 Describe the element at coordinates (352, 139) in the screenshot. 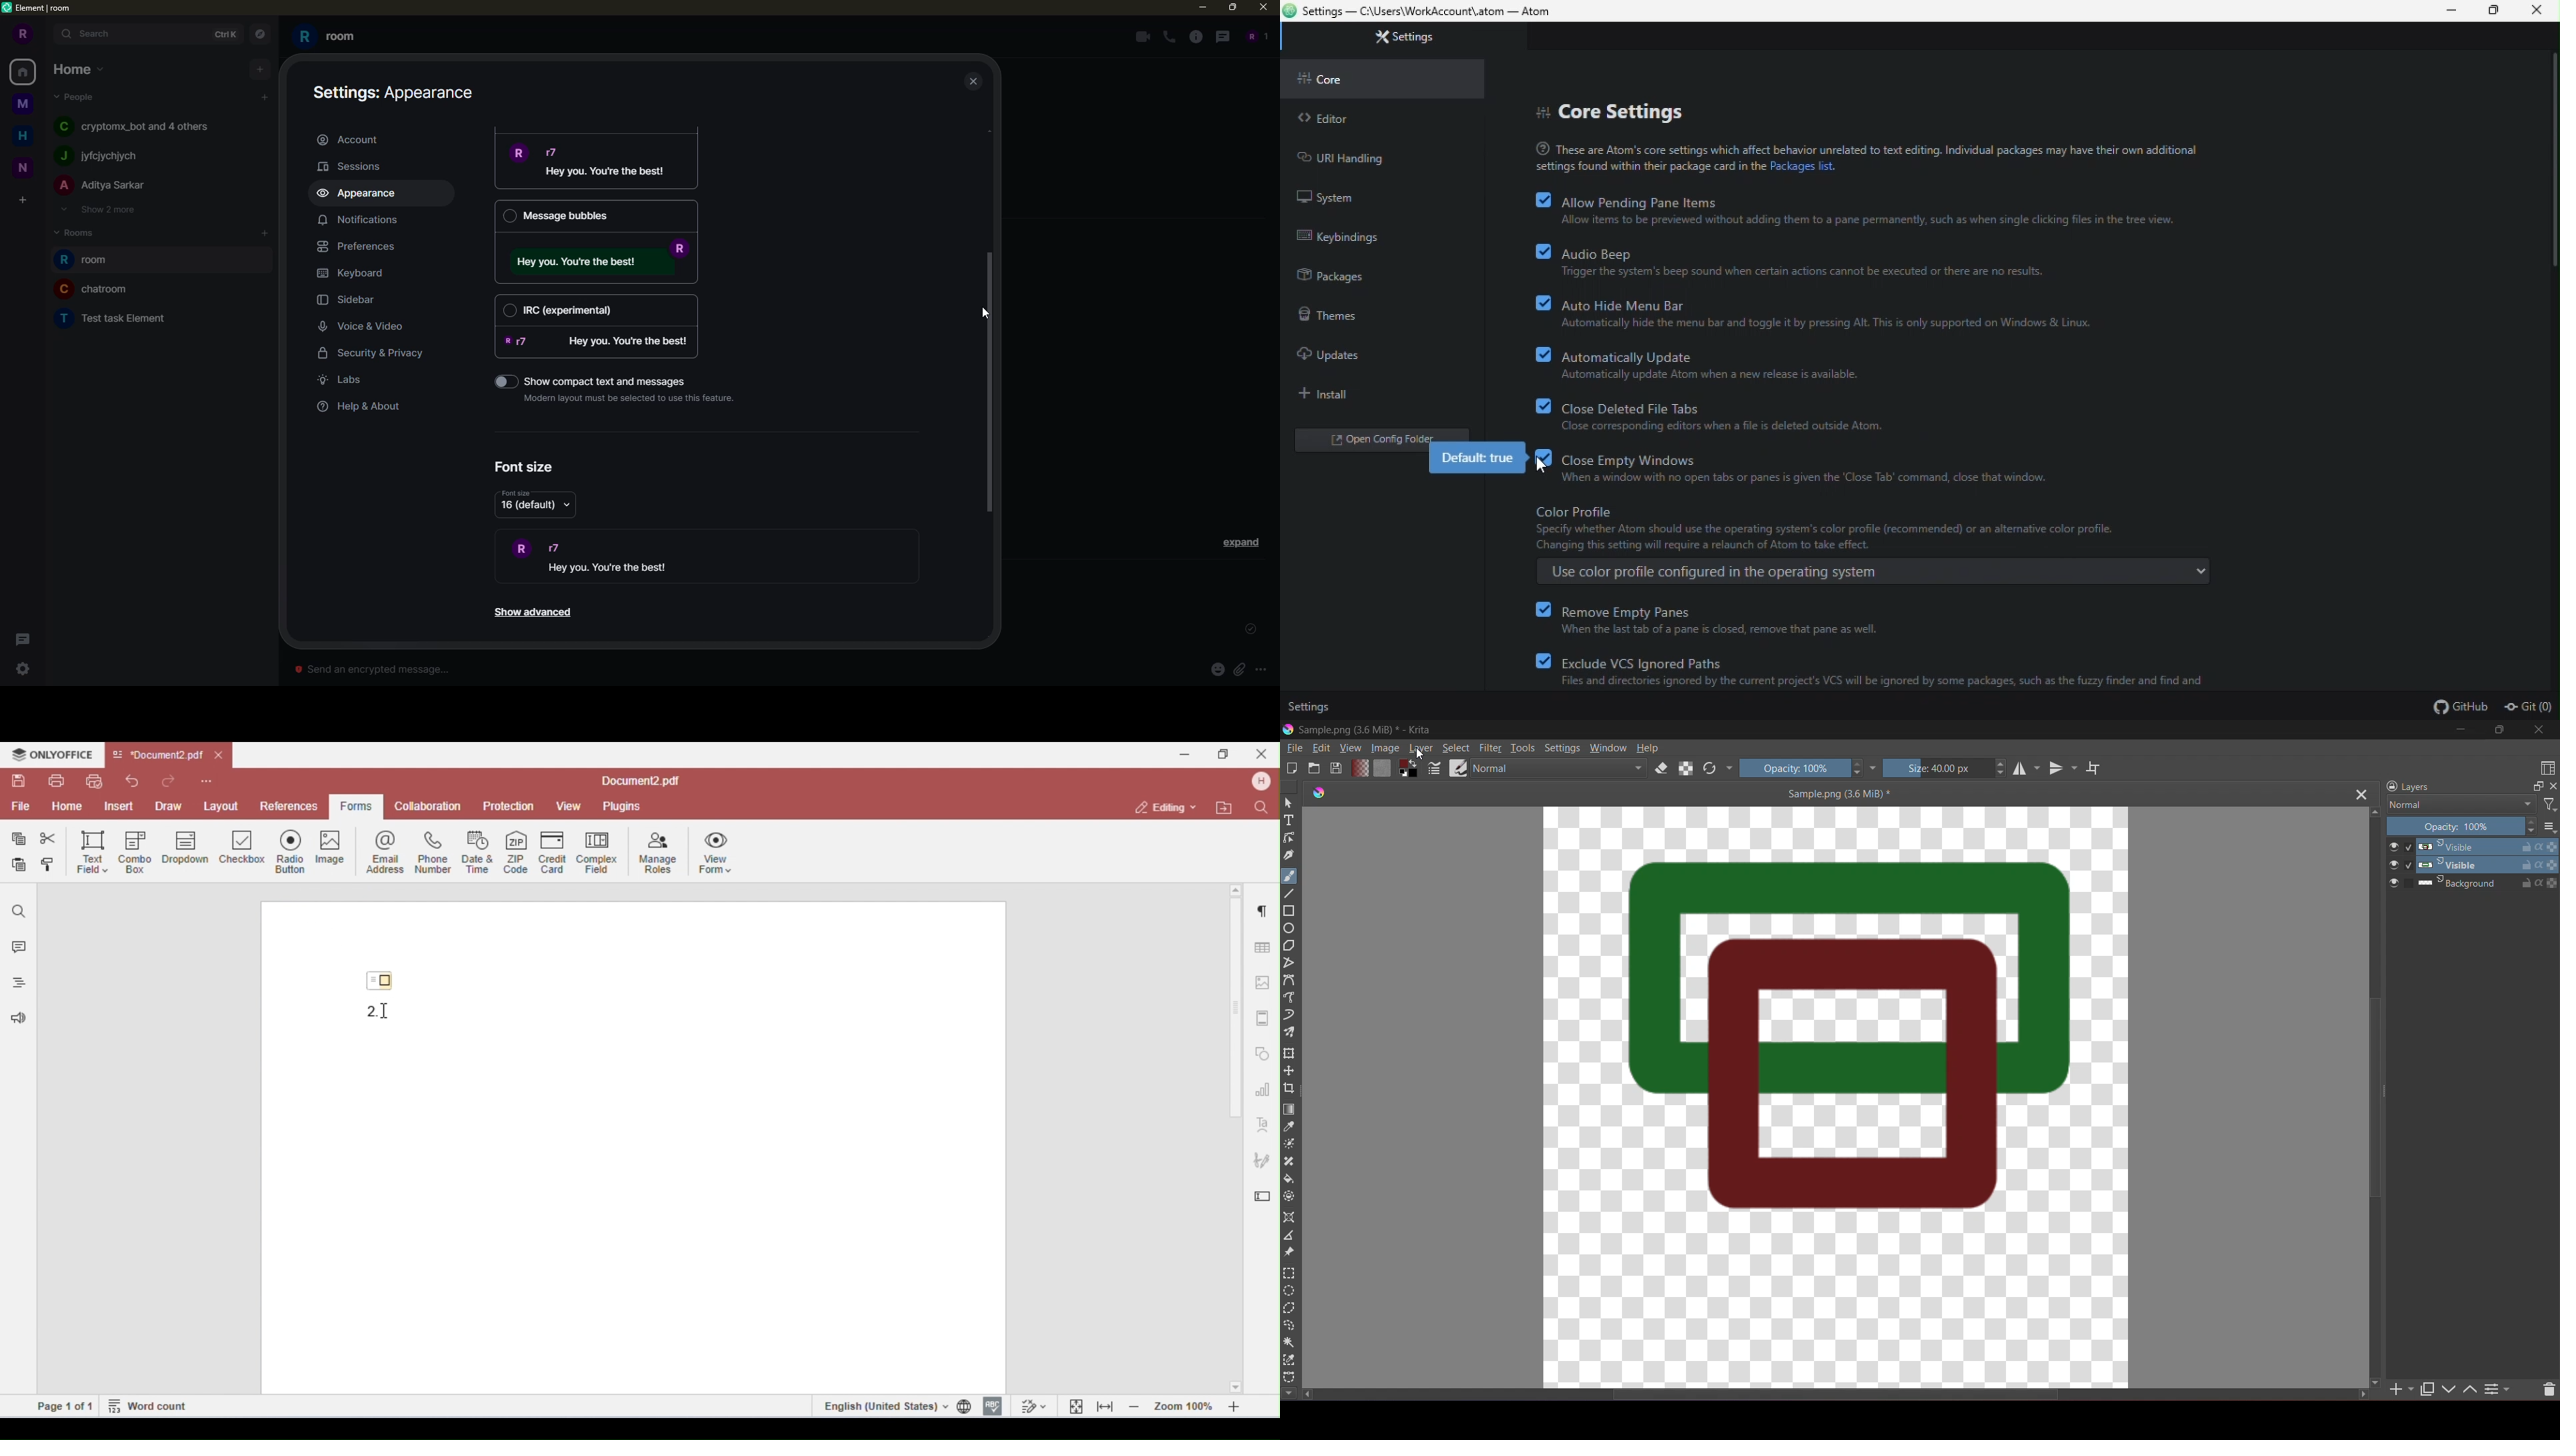

I see `account` at that location.